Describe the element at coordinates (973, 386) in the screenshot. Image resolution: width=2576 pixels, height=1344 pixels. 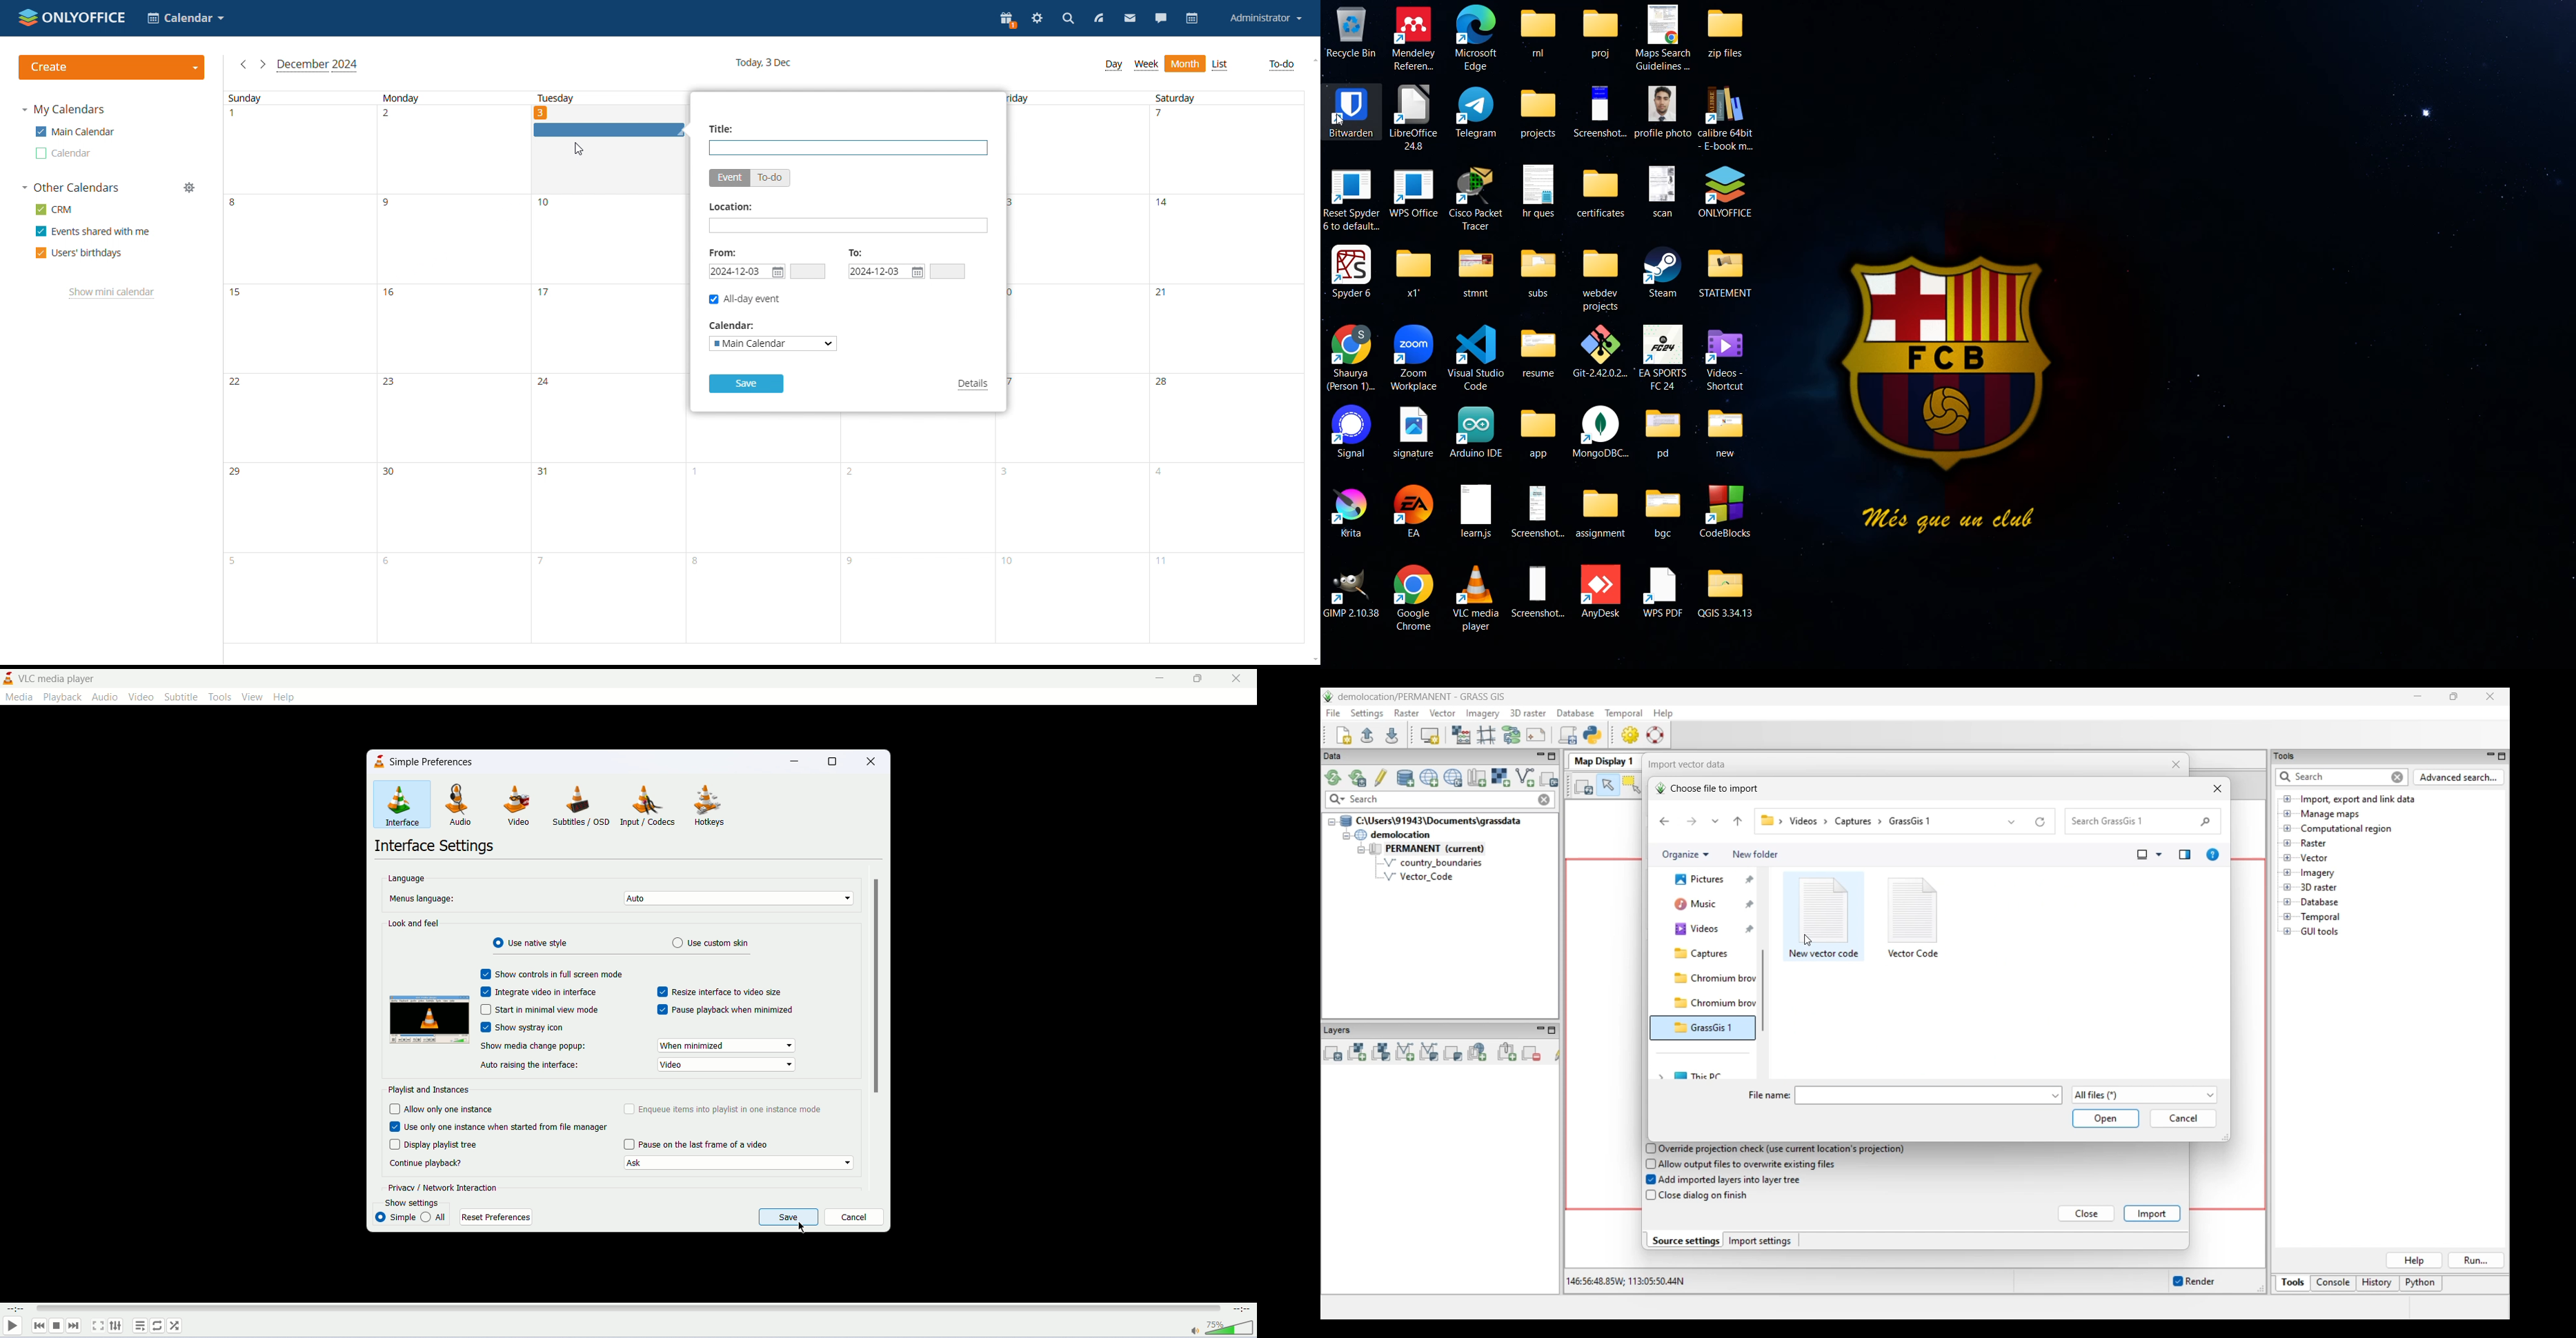
I see `details` at that location.